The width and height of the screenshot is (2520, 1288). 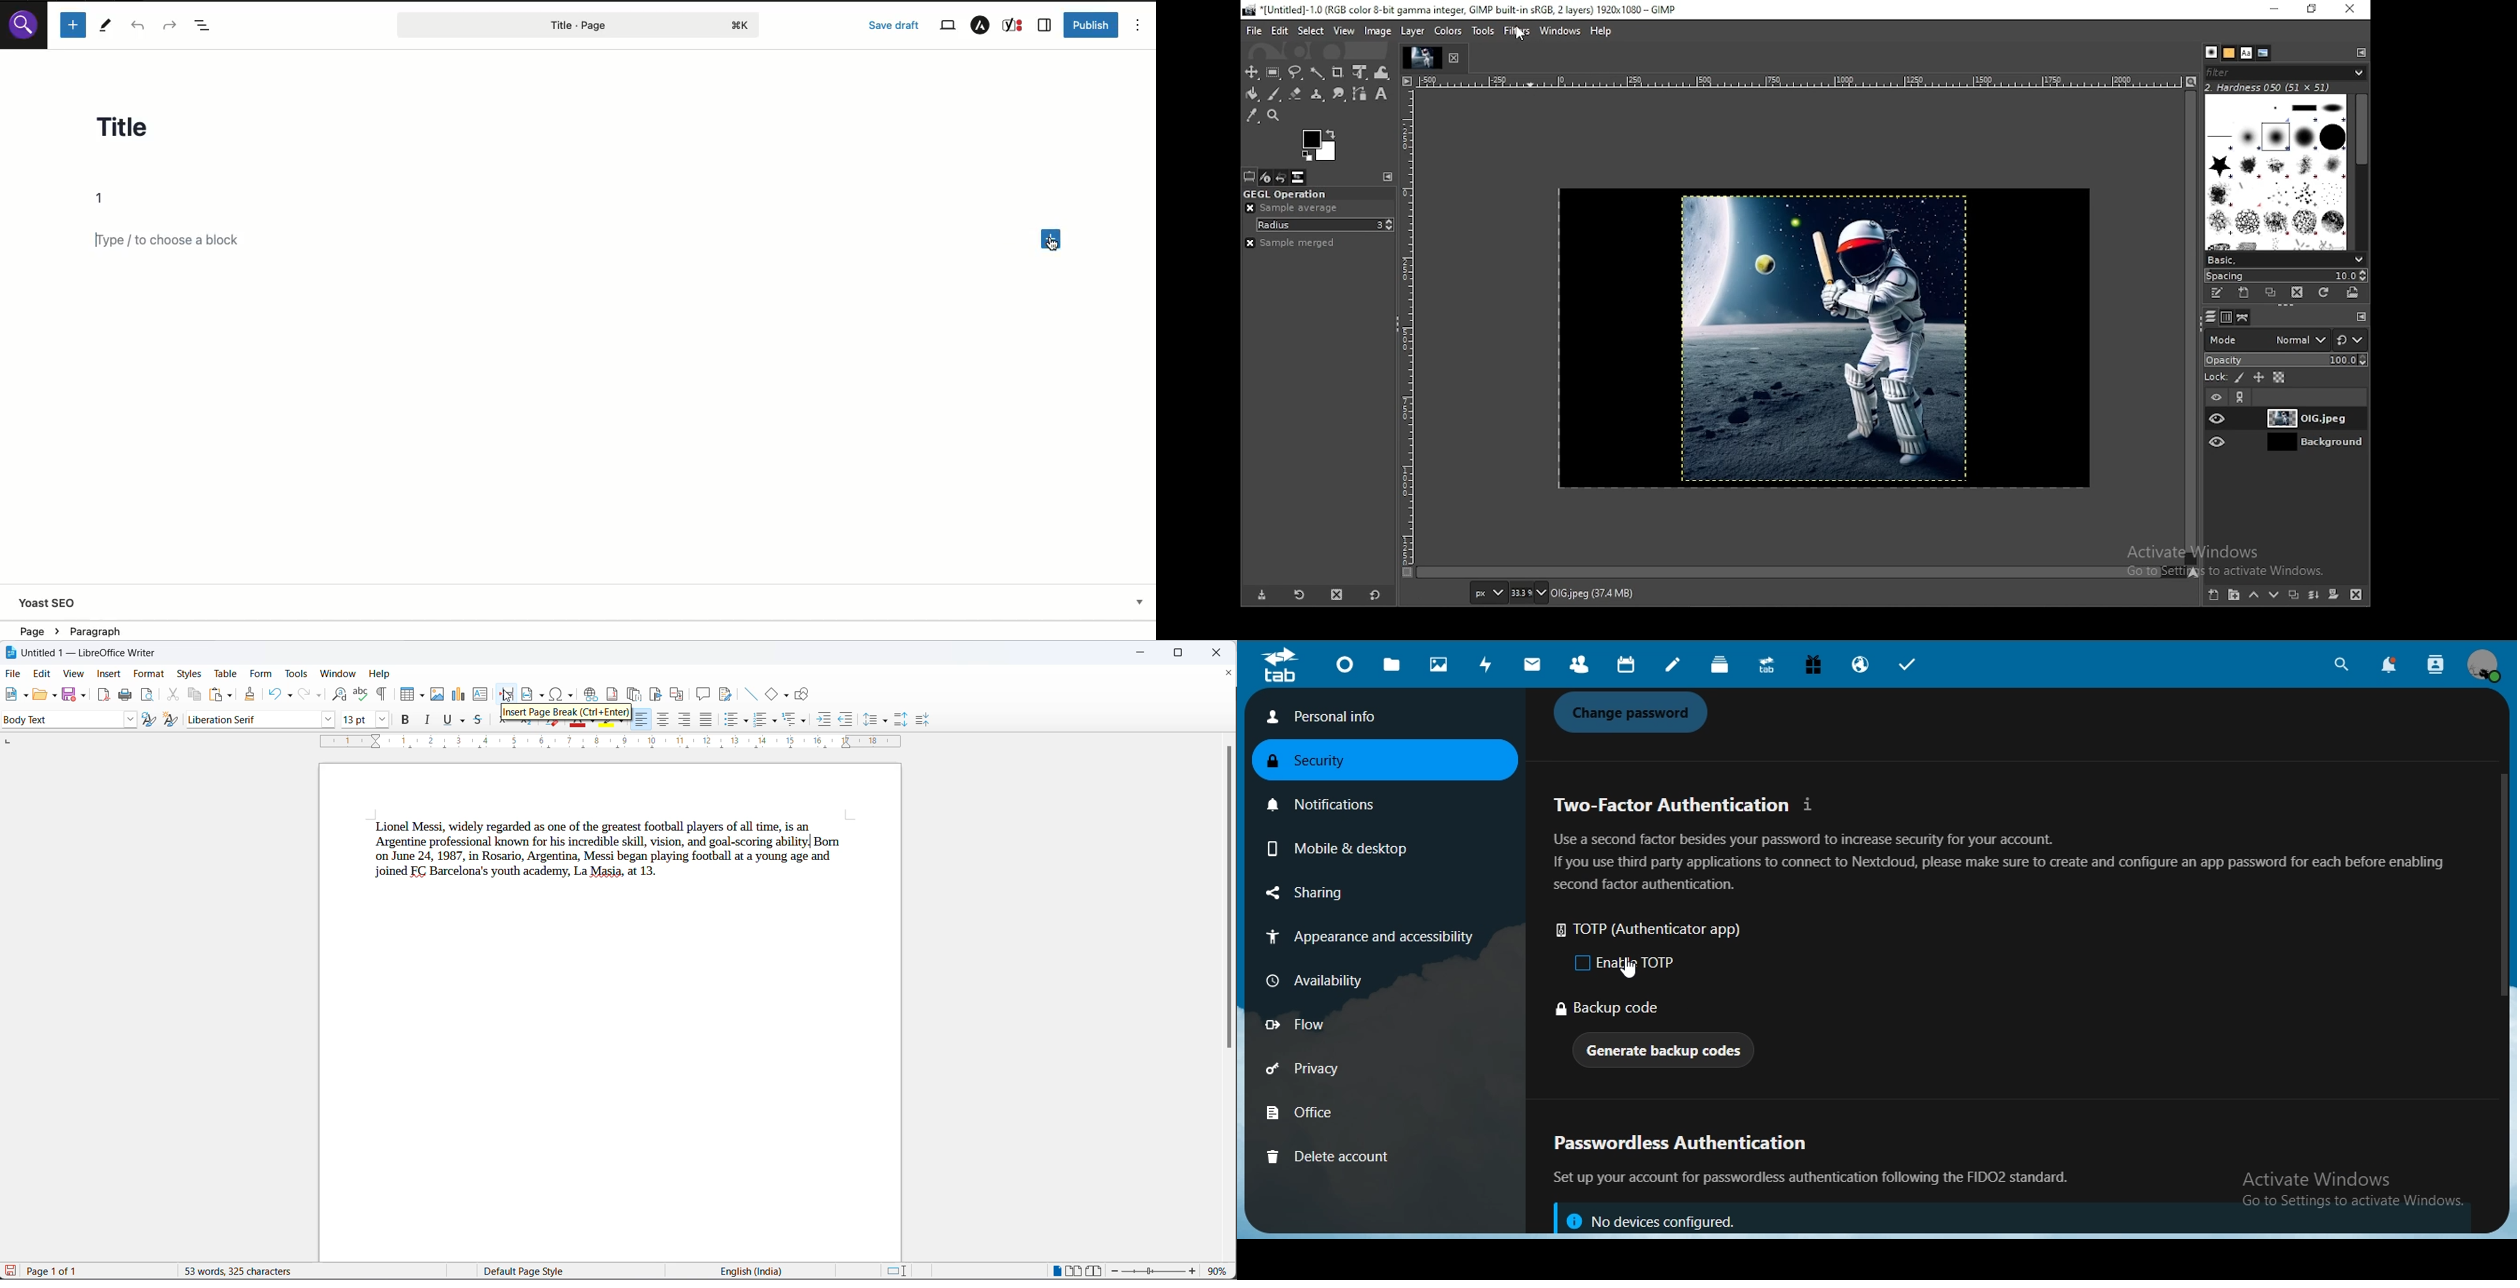 What do you see at coordinates (2485, 666) in the screenshot?
I see `manage profile` at bounding box center [2485, 666].